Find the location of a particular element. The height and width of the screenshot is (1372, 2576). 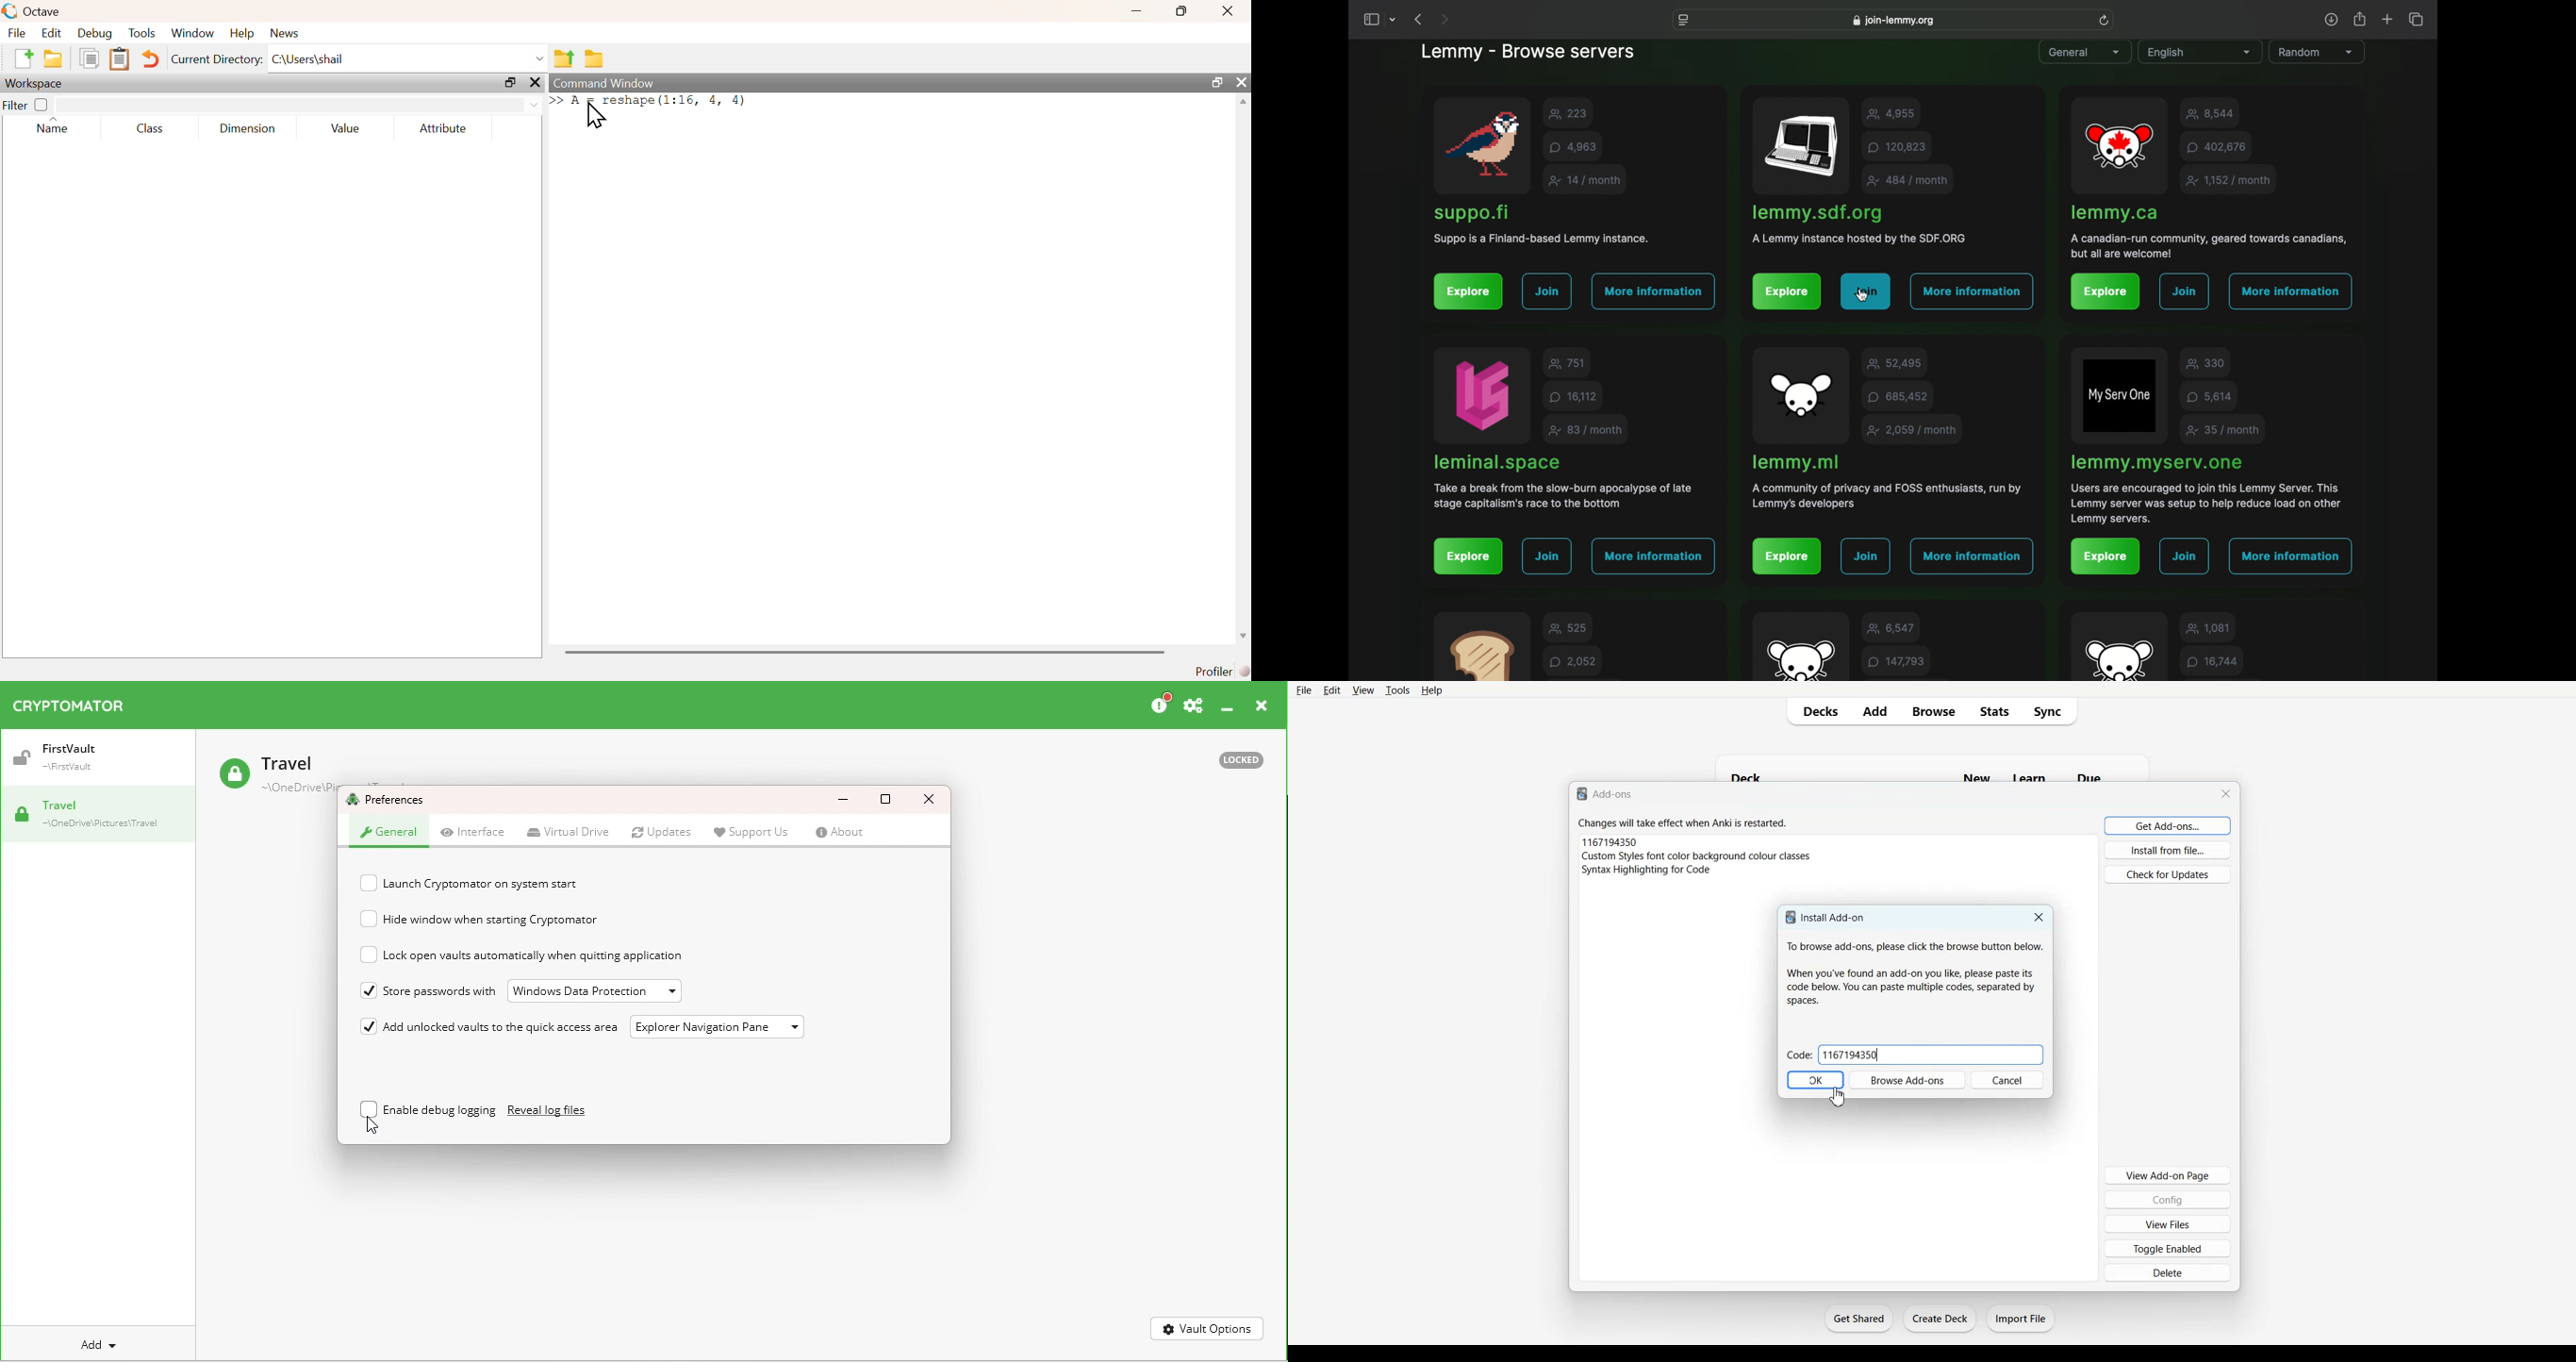

Cursor is located at coordinates (1838, 1096).